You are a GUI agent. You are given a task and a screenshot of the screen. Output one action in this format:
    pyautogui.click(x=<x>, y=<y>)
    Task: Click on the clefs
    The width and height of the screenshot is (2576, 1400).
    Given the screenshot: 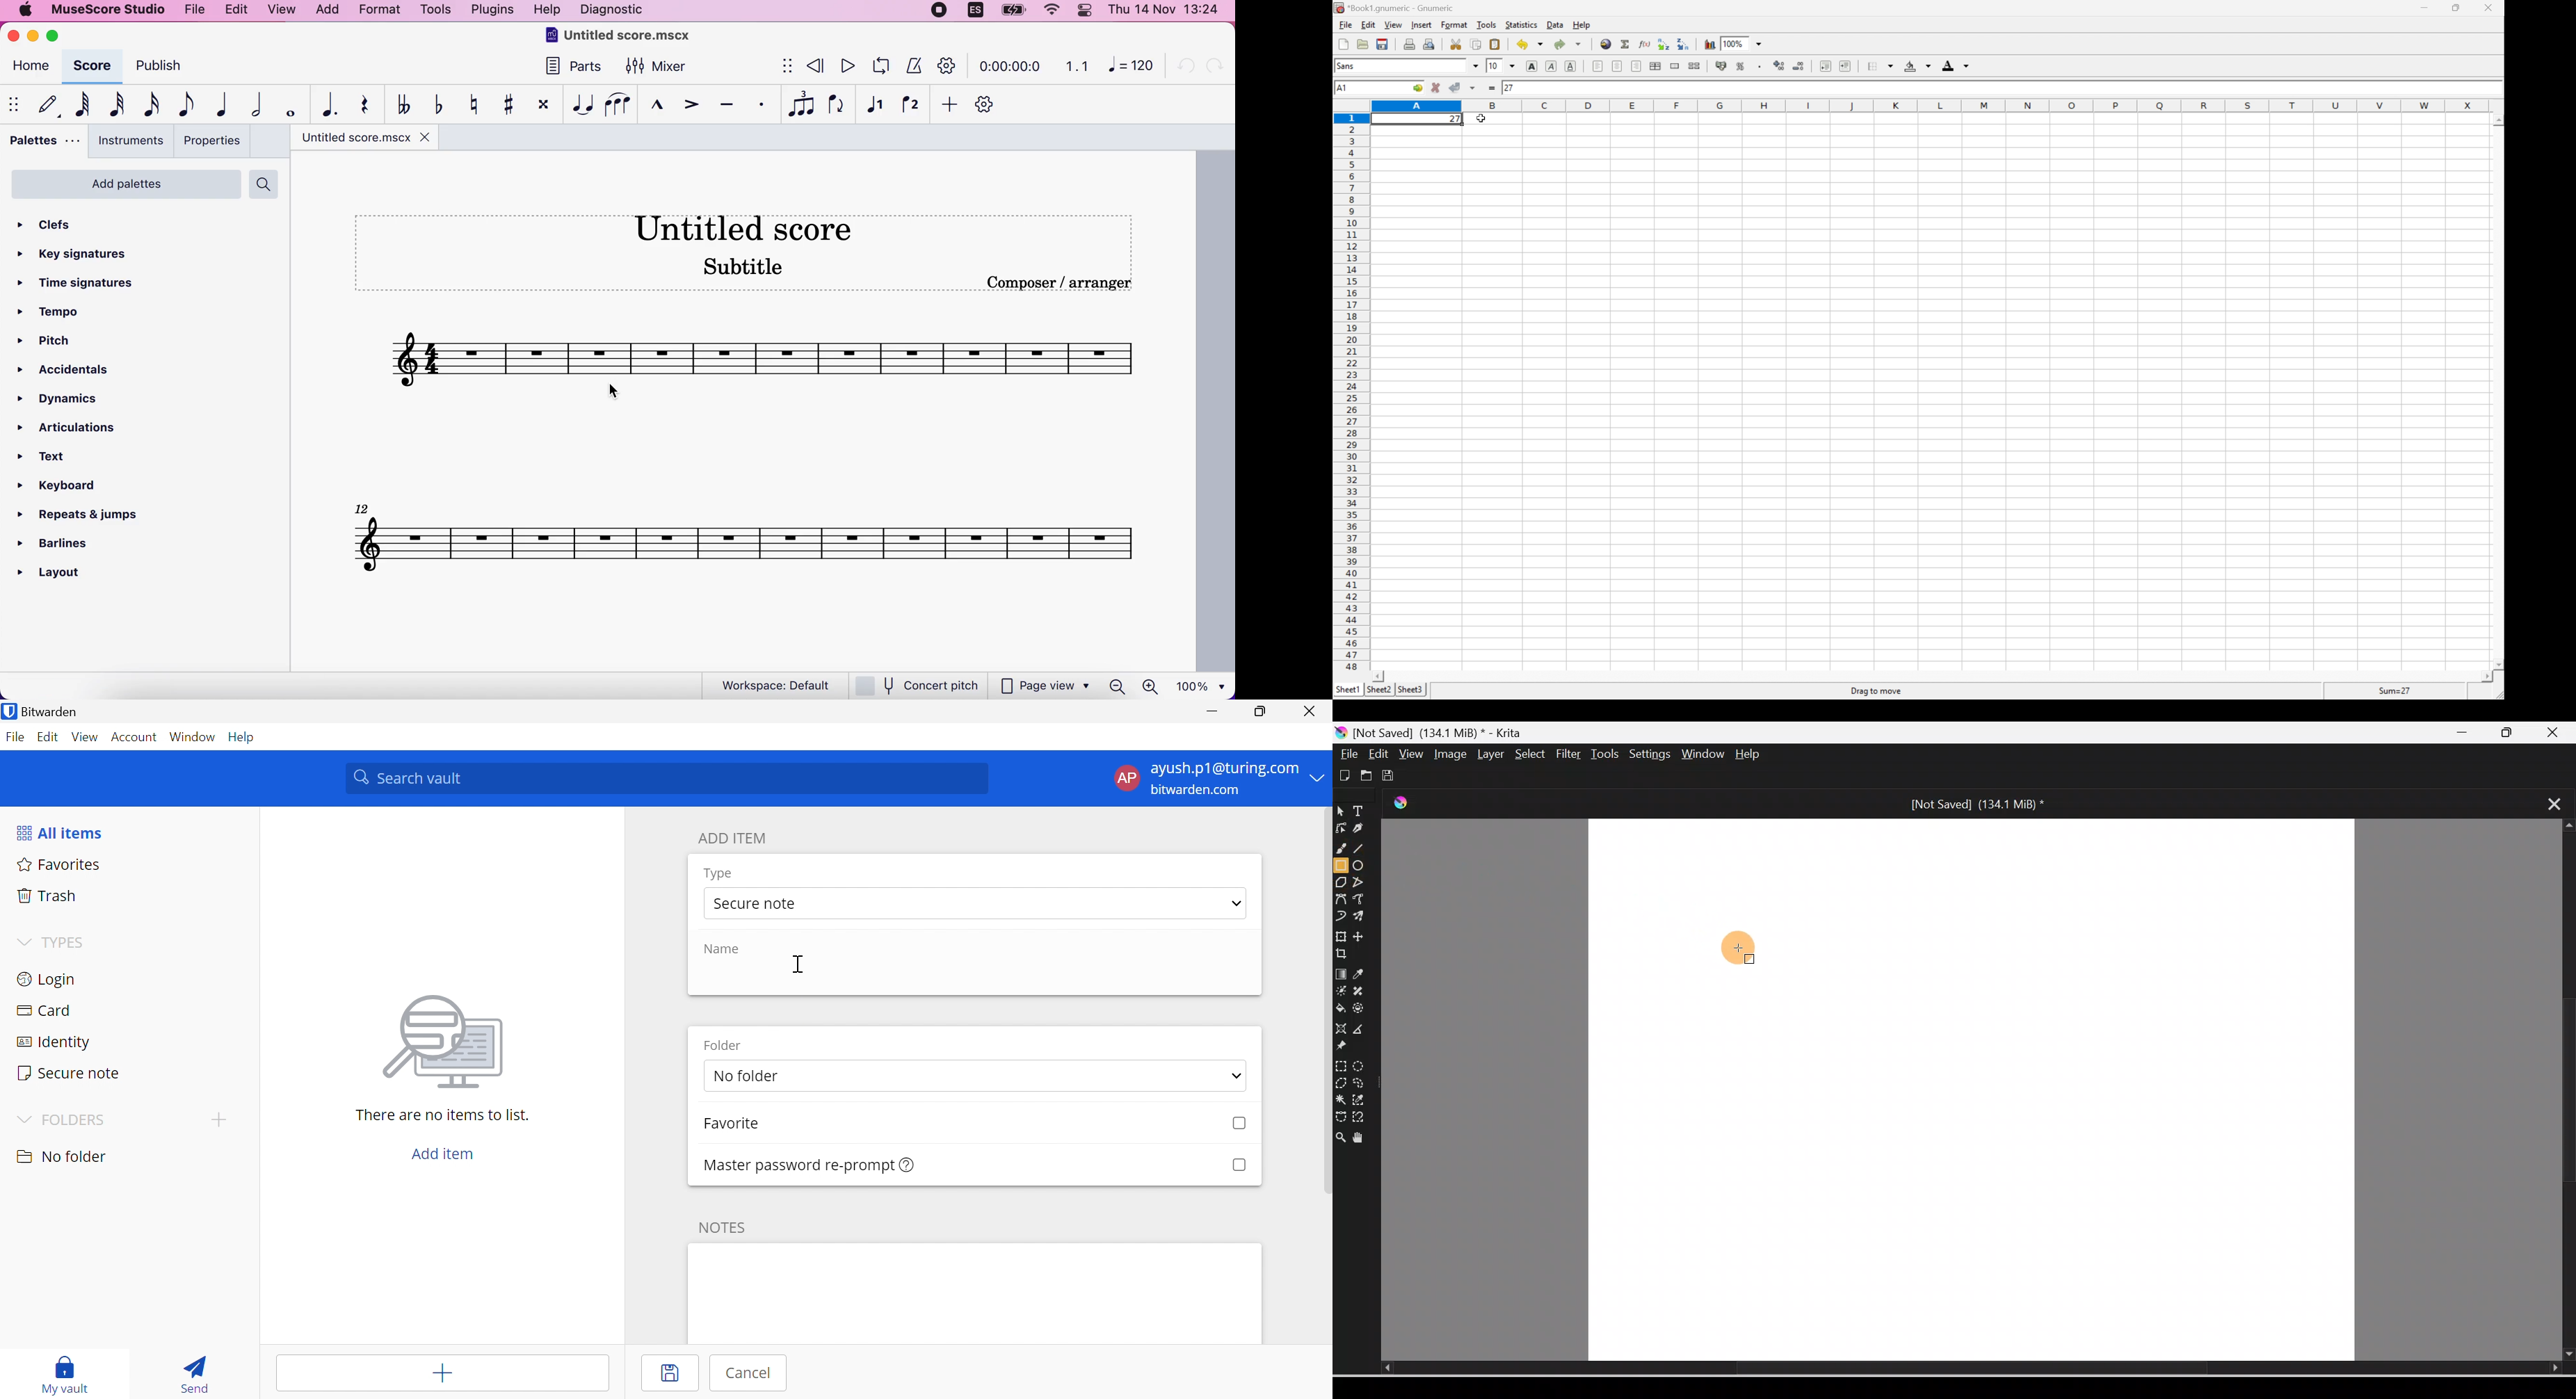 What is the action you would take?
    pyautogui.click(x=53, y=227)
    